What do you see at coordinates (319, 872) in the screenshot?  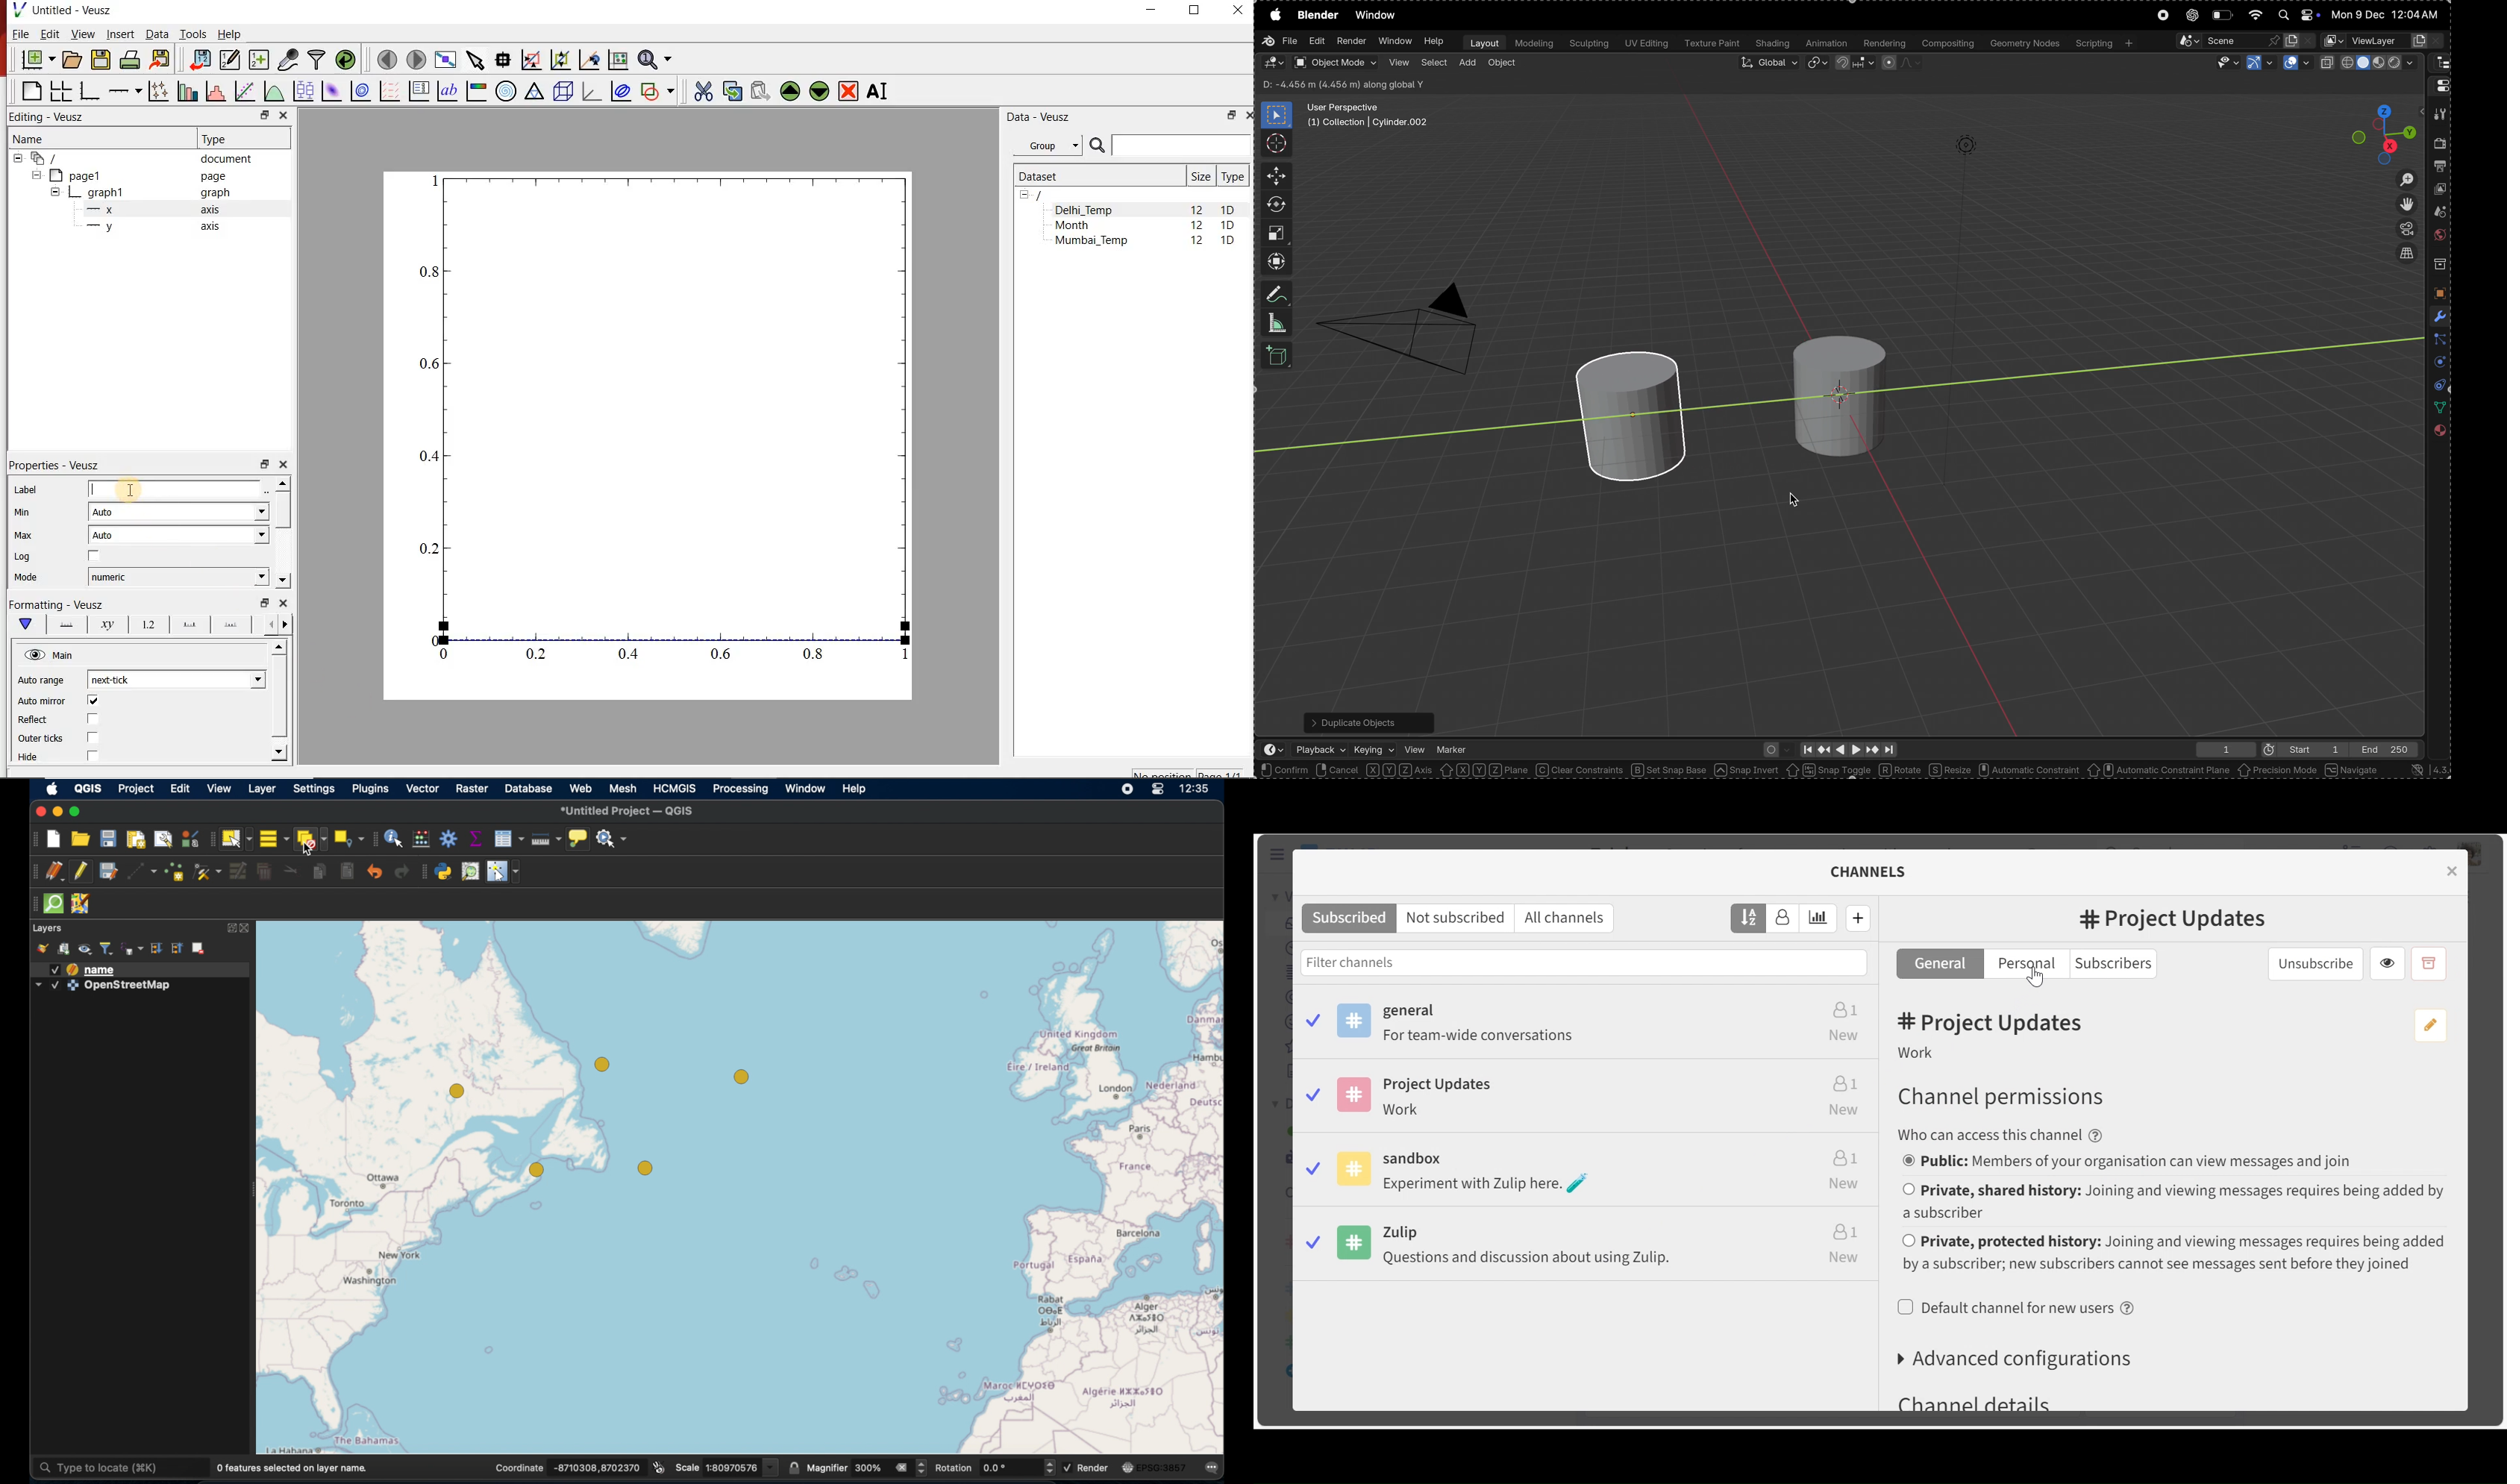 I see `copy features` at bounding box center [319, 872].